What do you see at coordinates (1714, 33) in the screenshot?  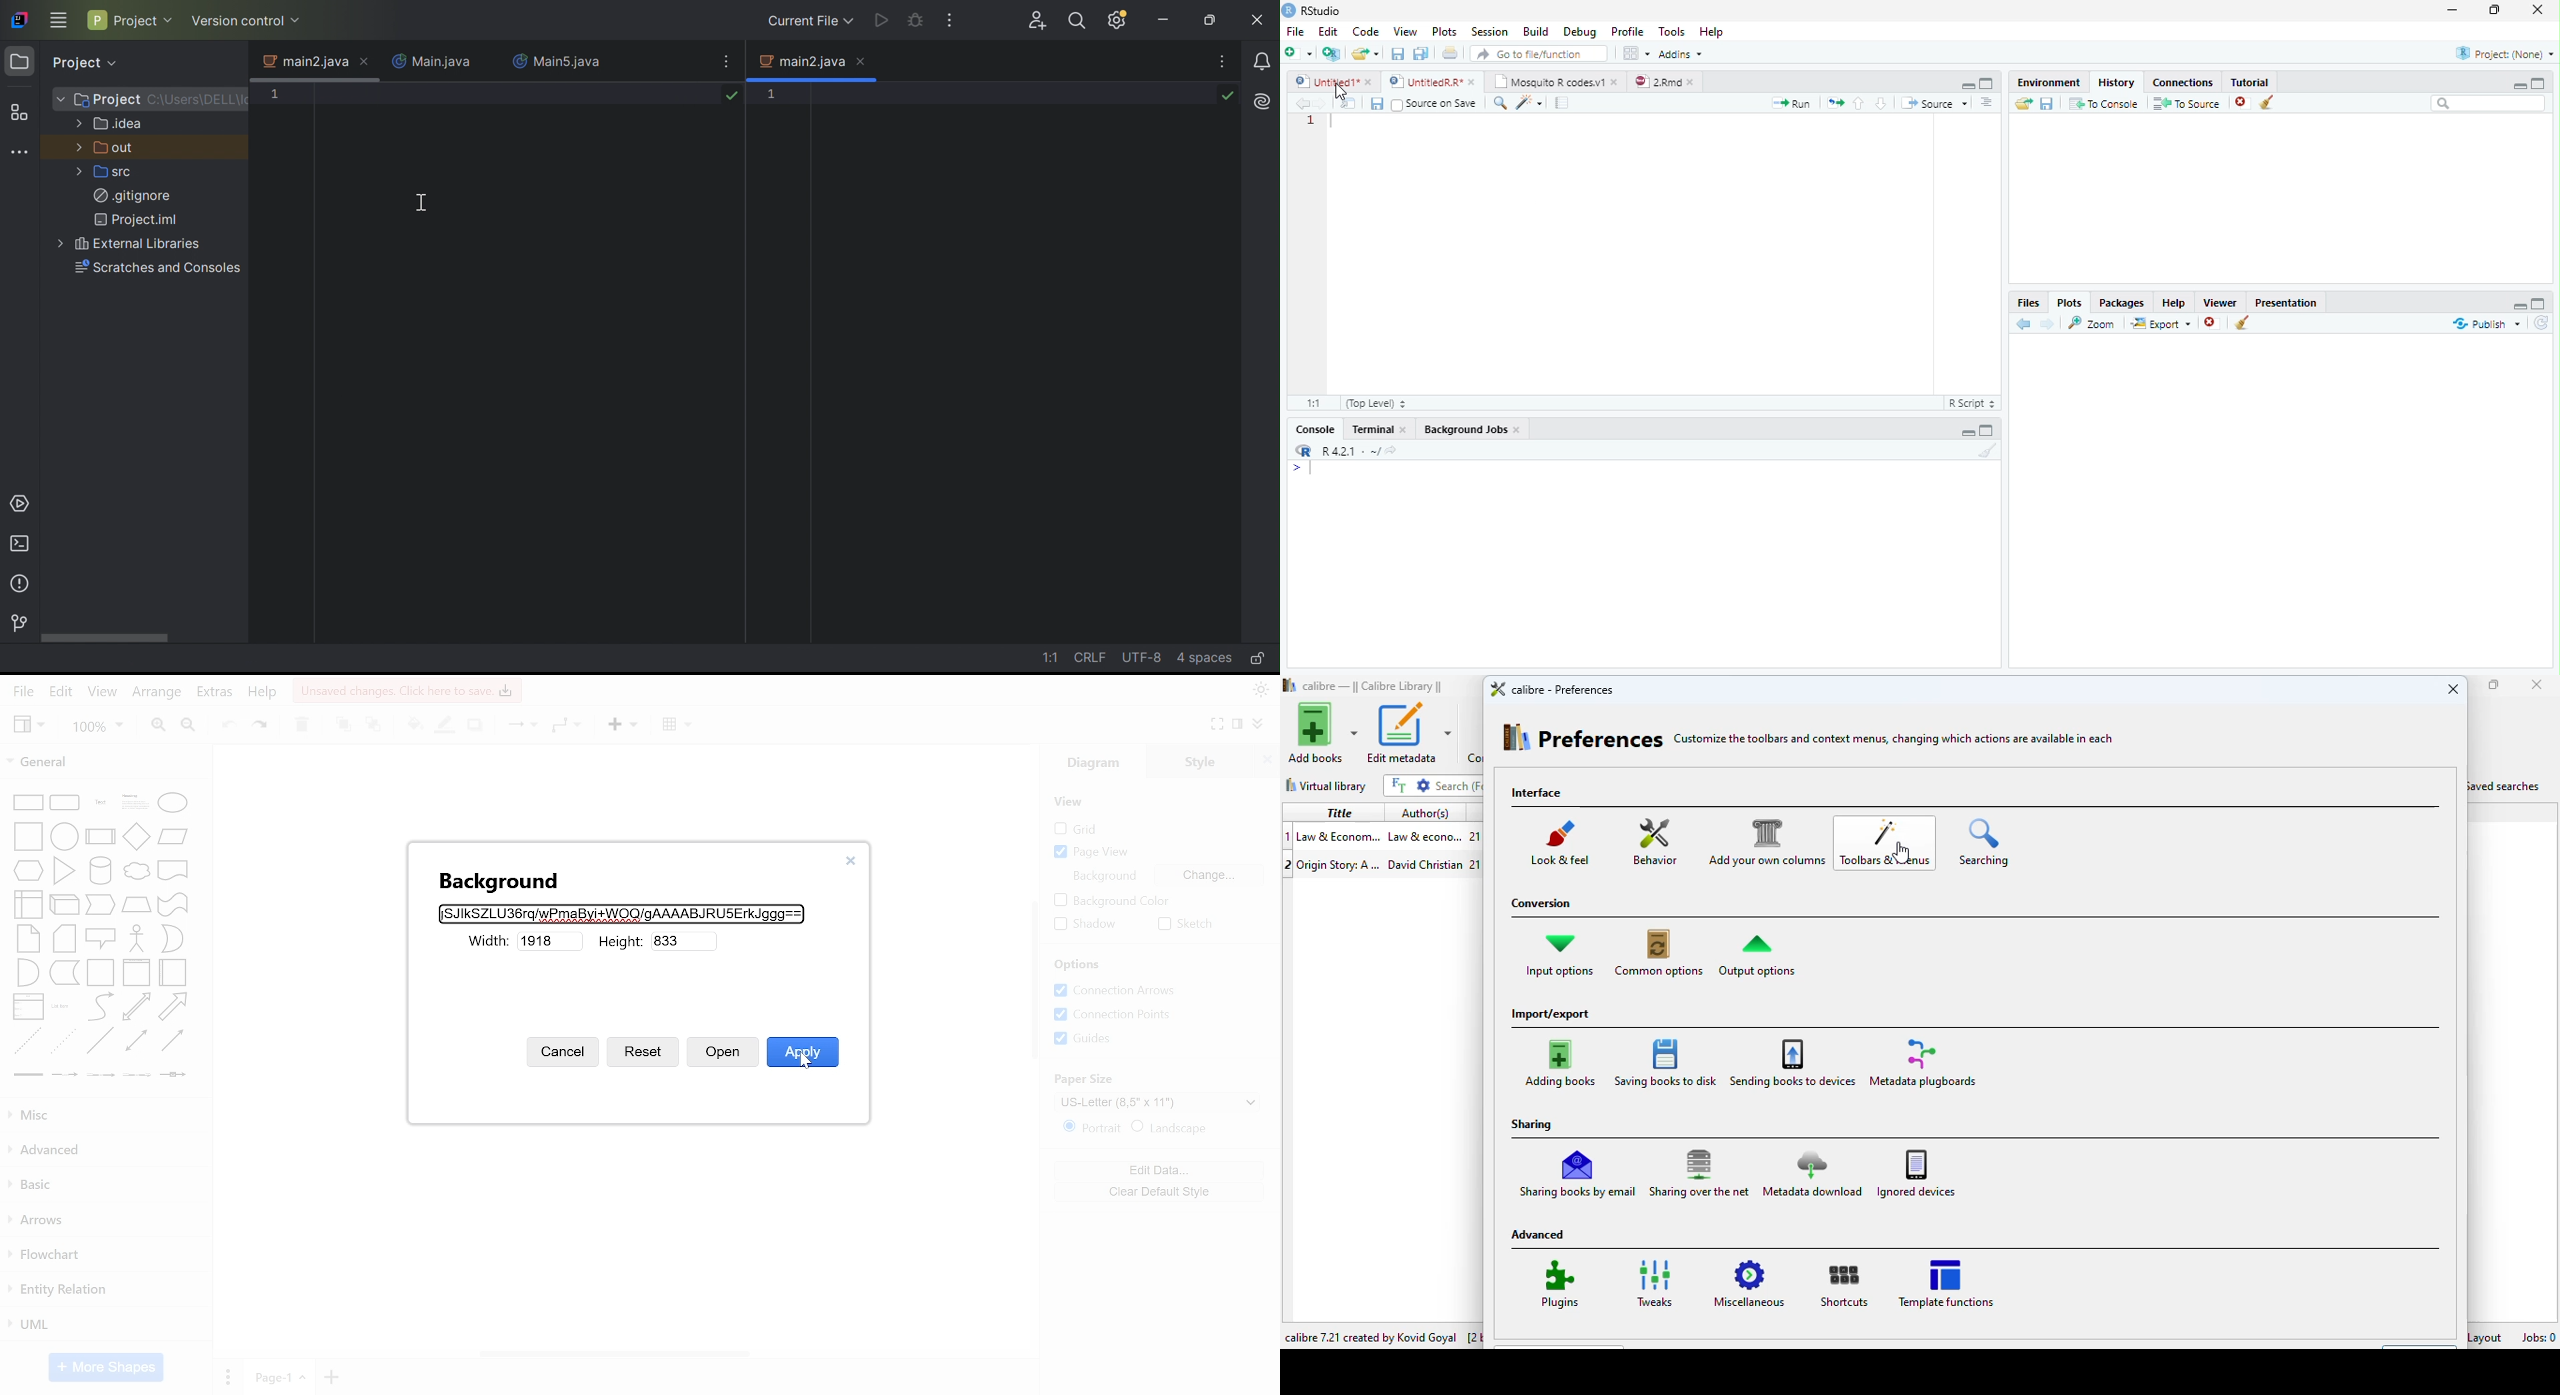 I see `Help` at bounding box center [1714, 33].